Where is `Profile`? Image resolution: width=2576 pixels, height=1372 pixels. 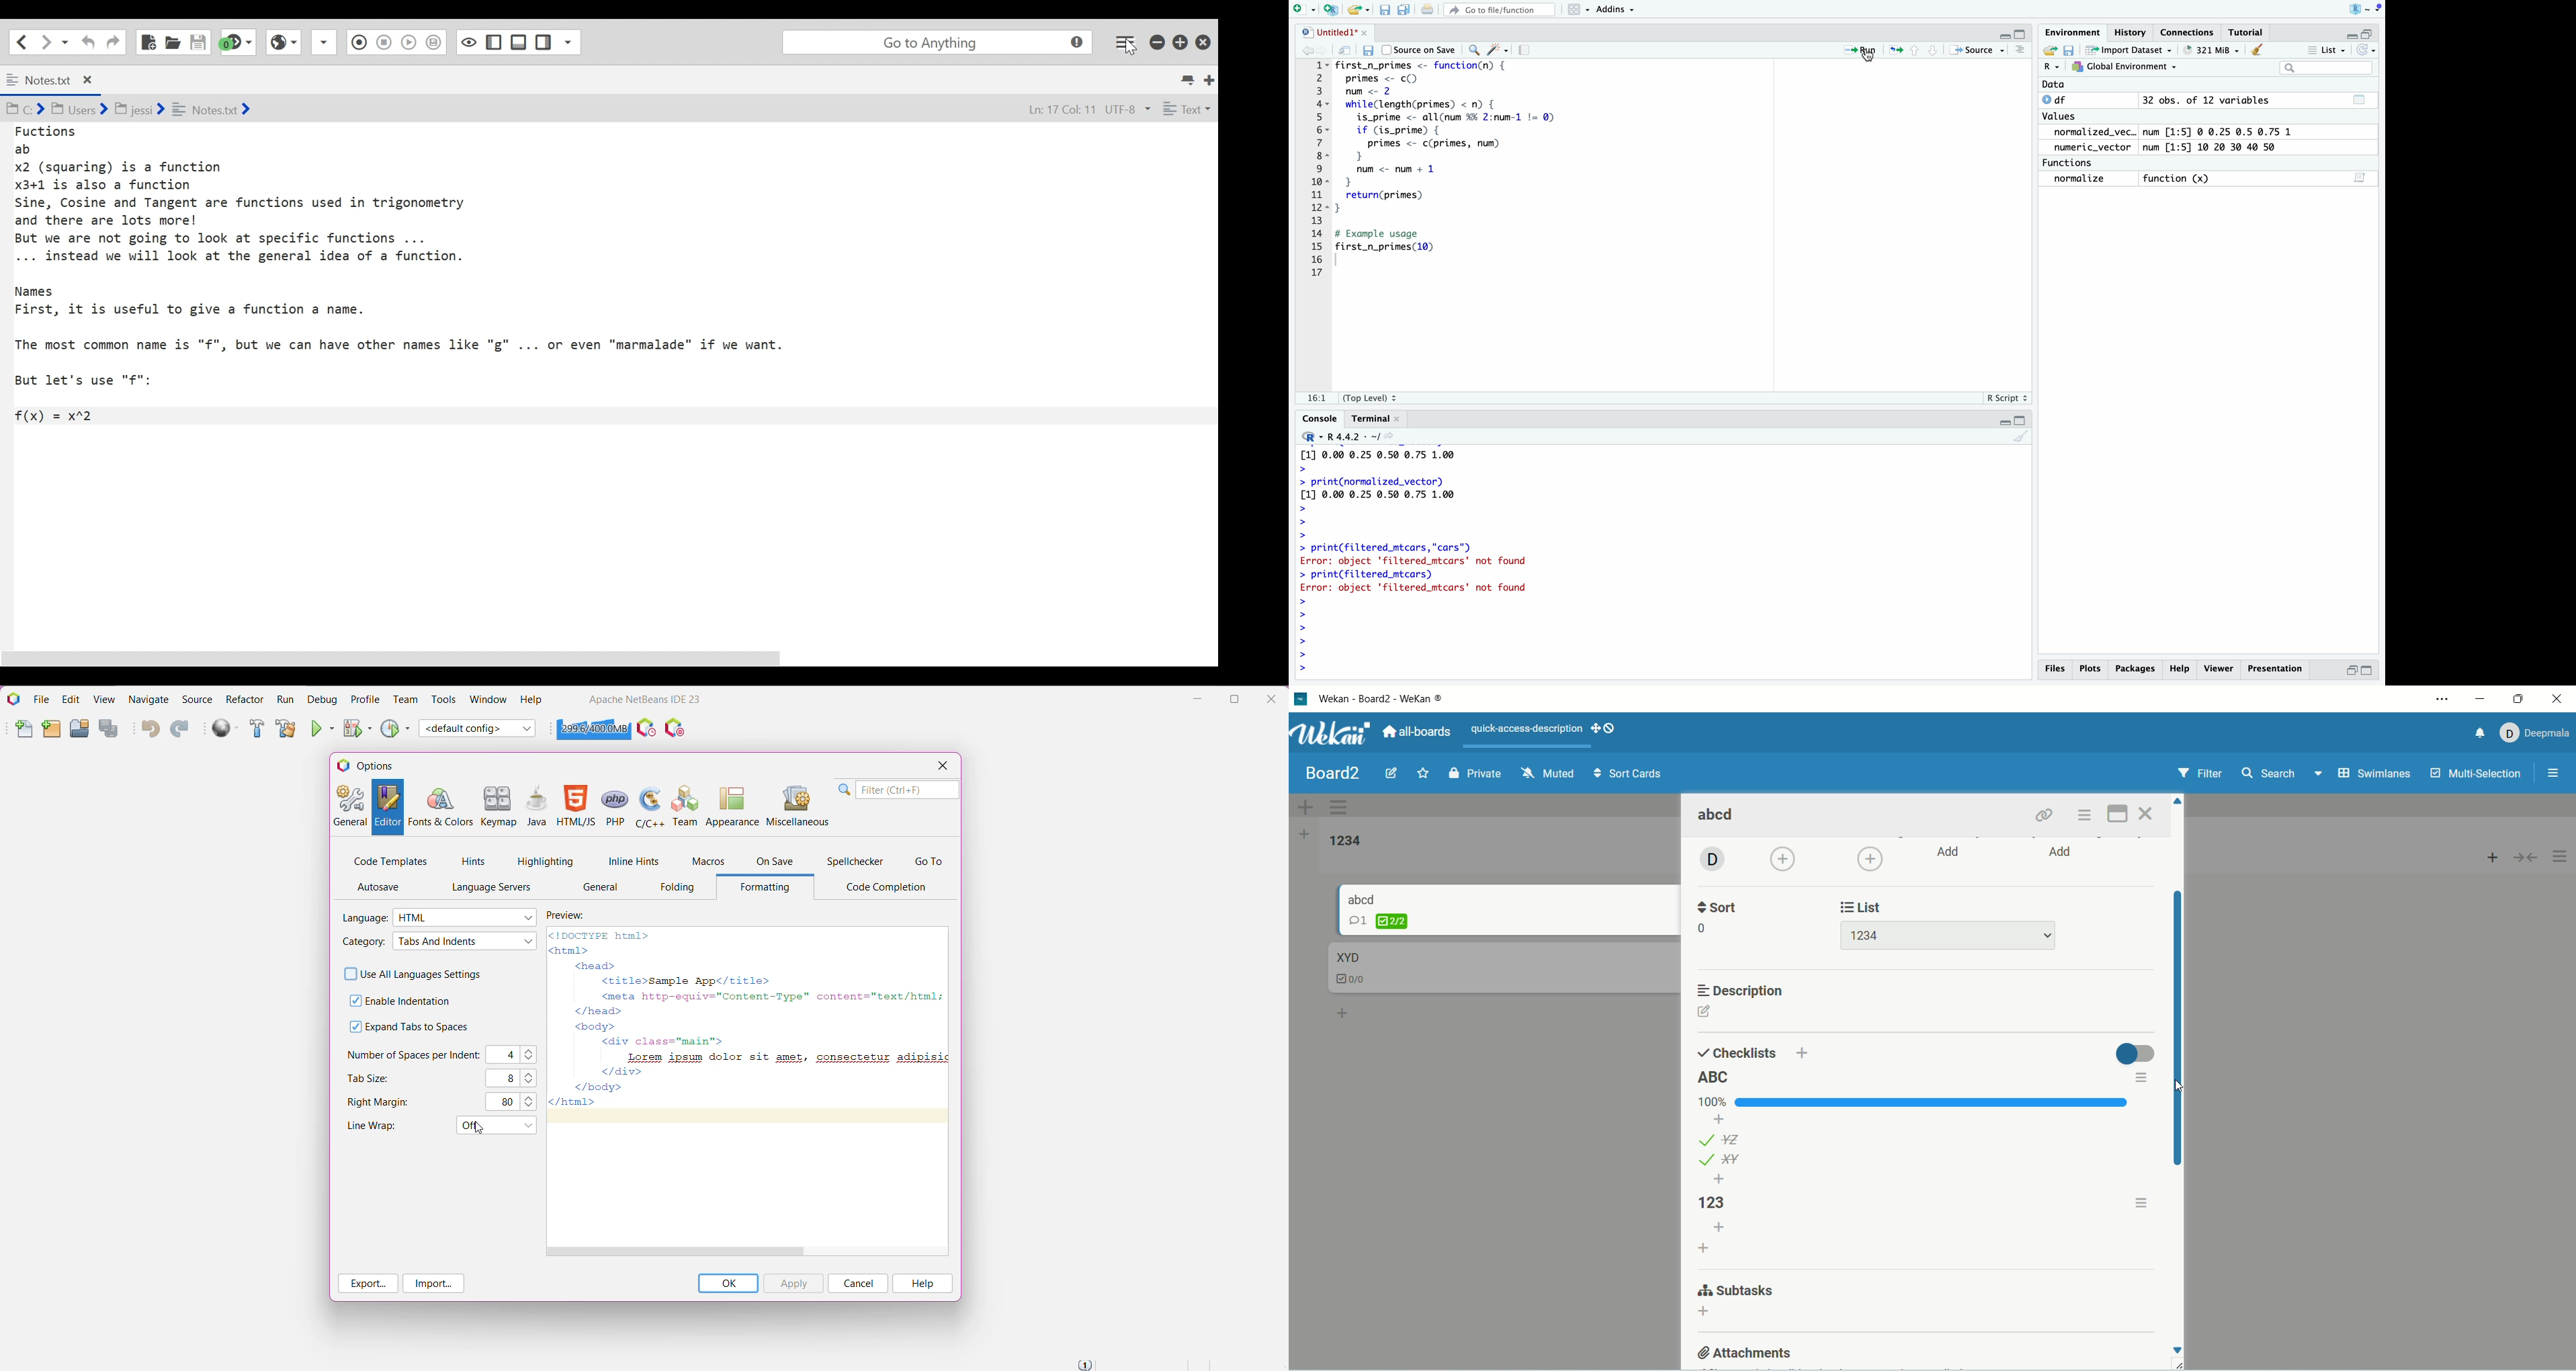
Profile is located at coordinates (366, 699).